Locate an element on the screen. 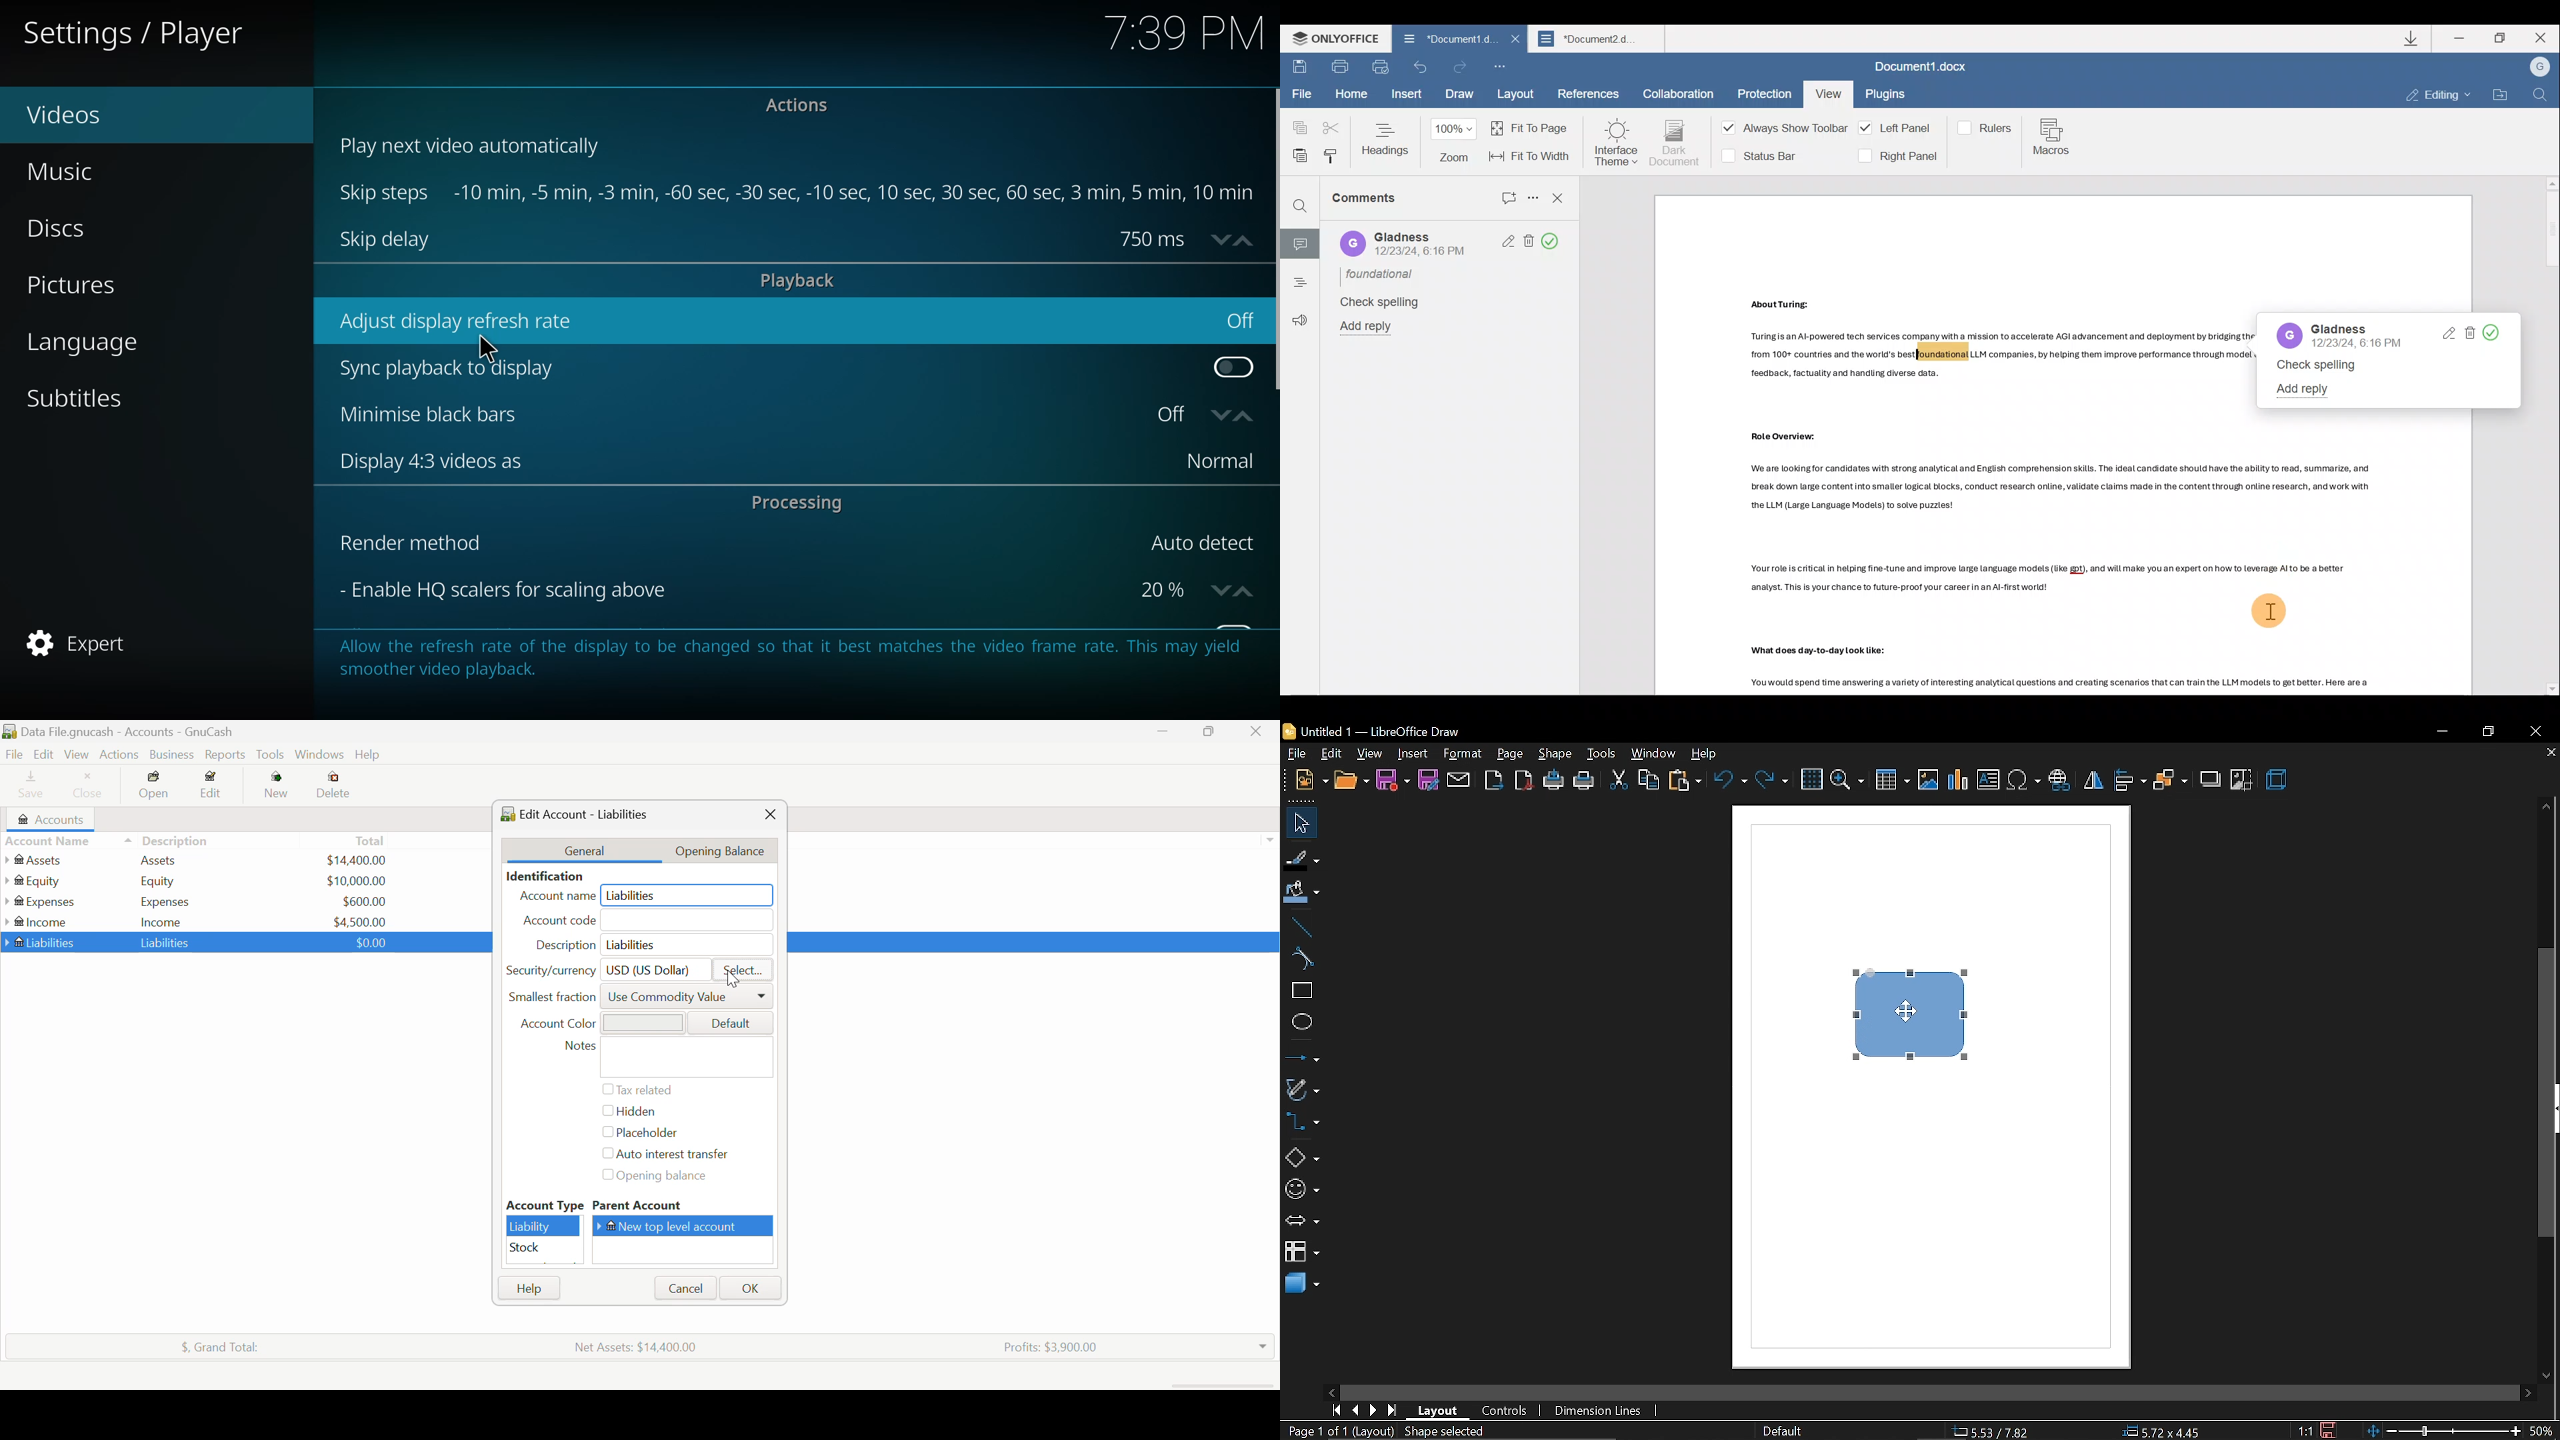  Expenses Account is located at coordinates (39, 901).